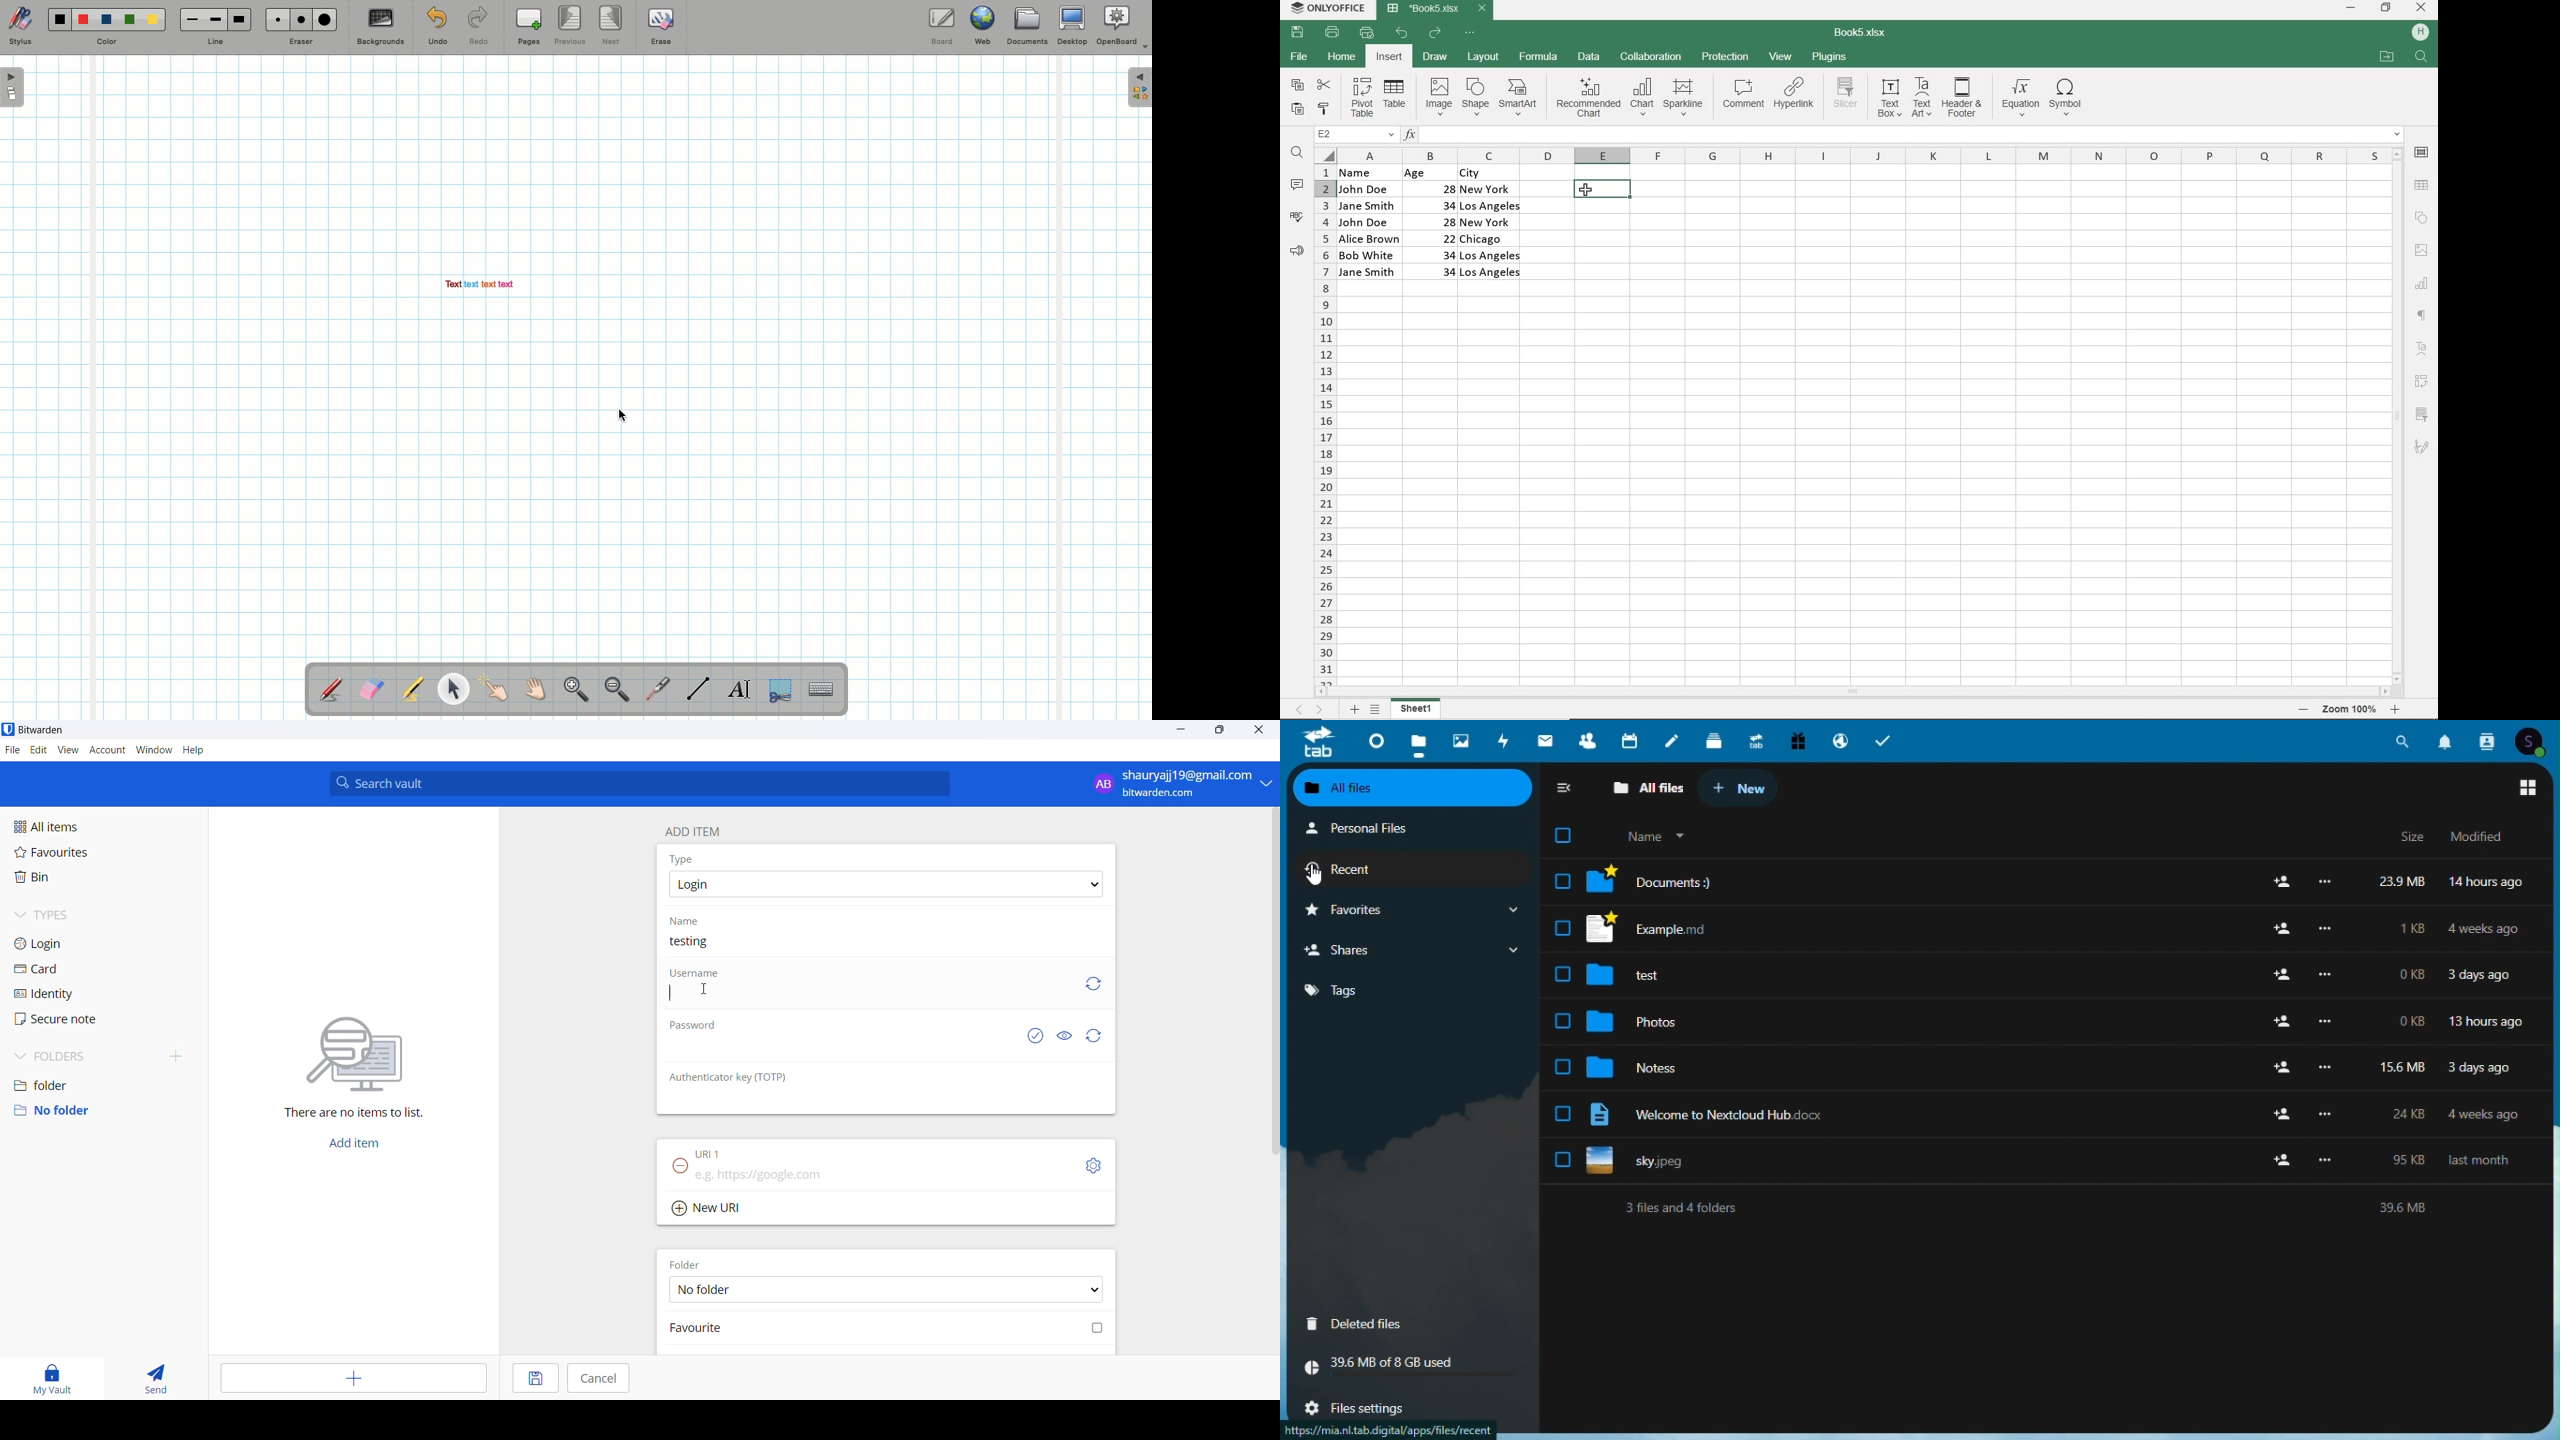 The width and height of the screenshot is (2576, 1456). I want to click on contacts, so click(2487, 742).